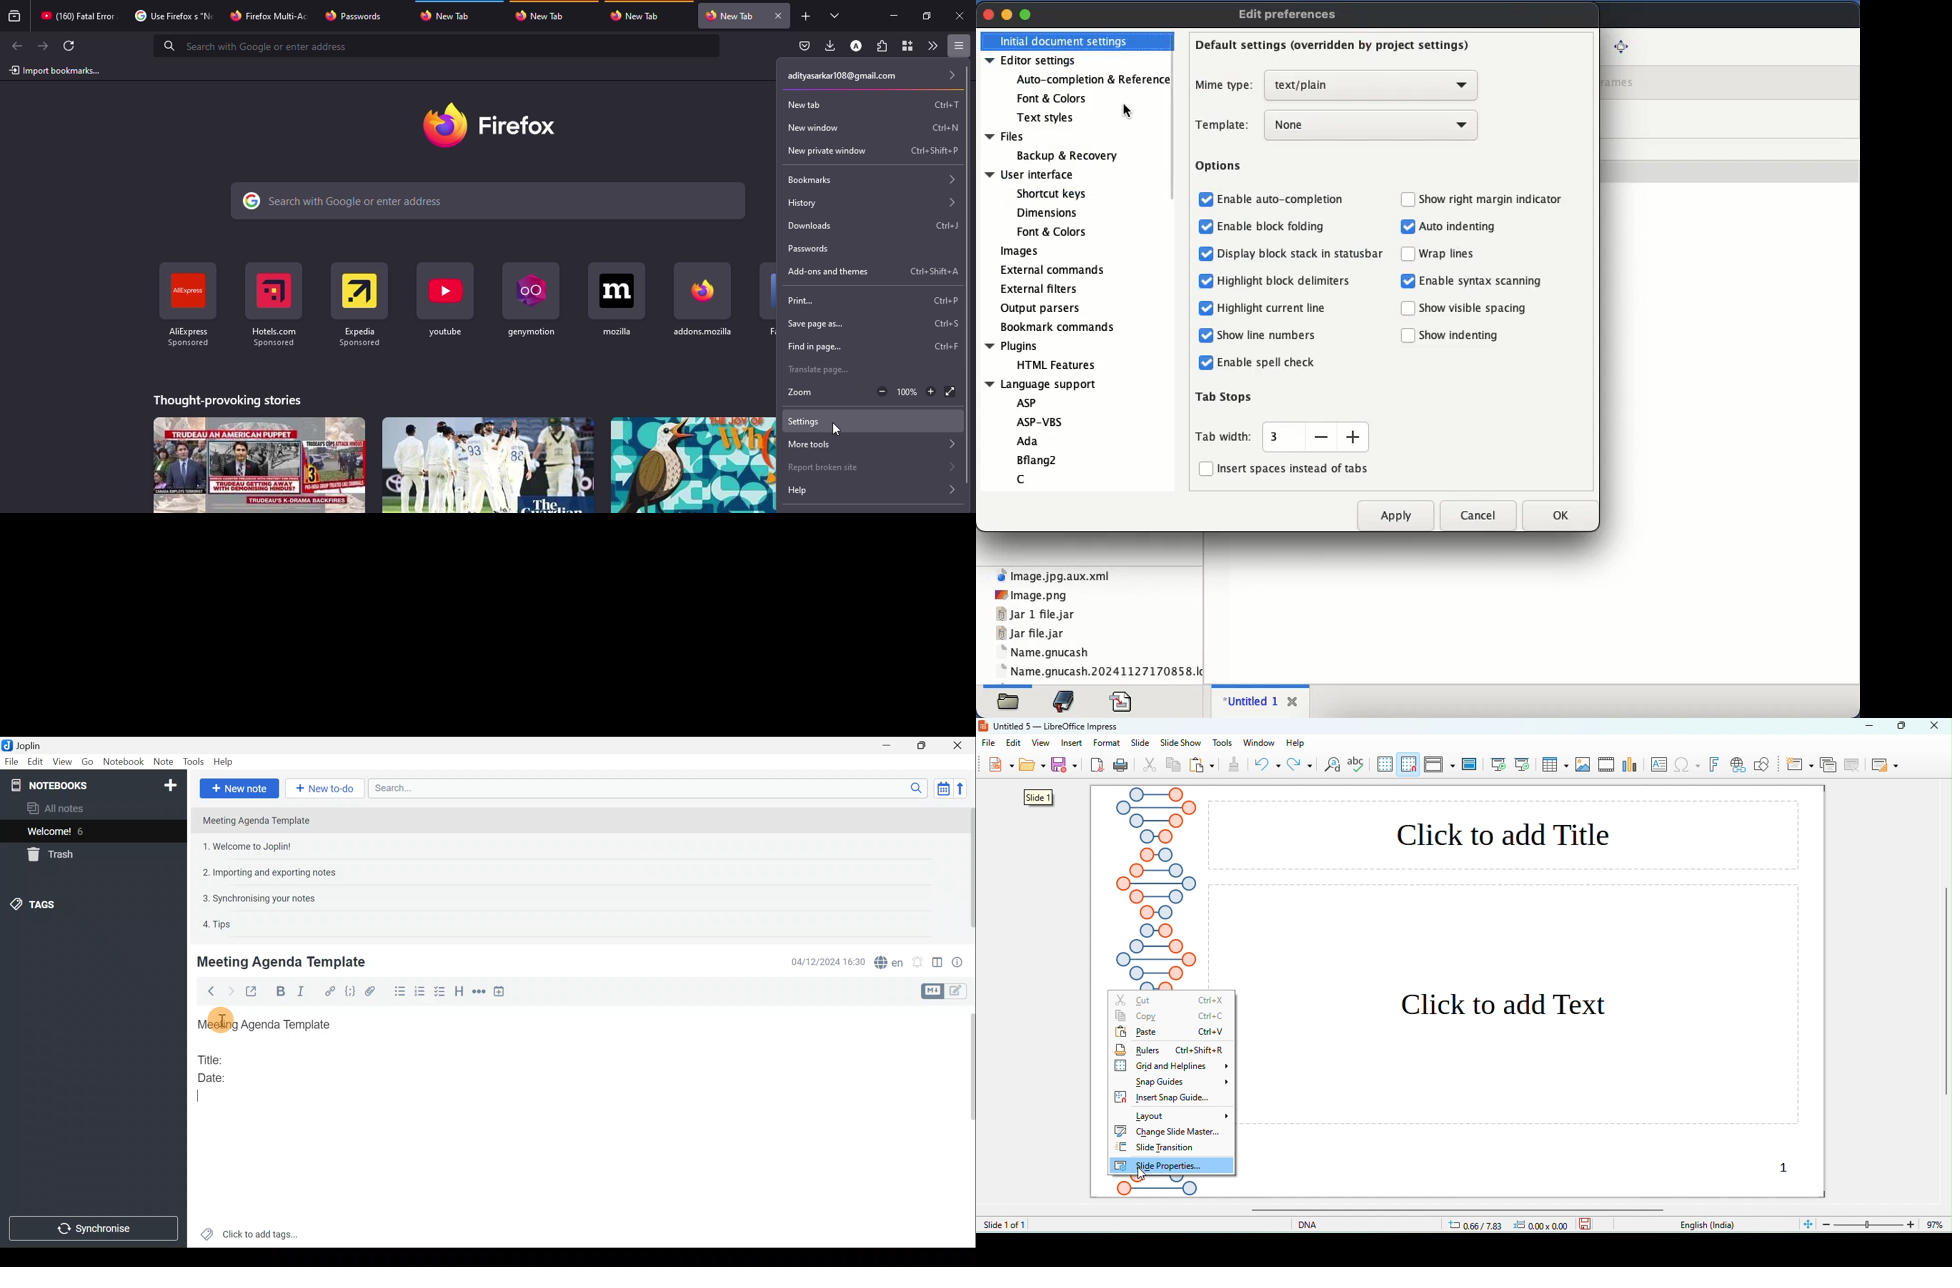  Describe the element at coordinates (273, 873) in the screenshot. I see `2. Importing and exporting notes` at that location.